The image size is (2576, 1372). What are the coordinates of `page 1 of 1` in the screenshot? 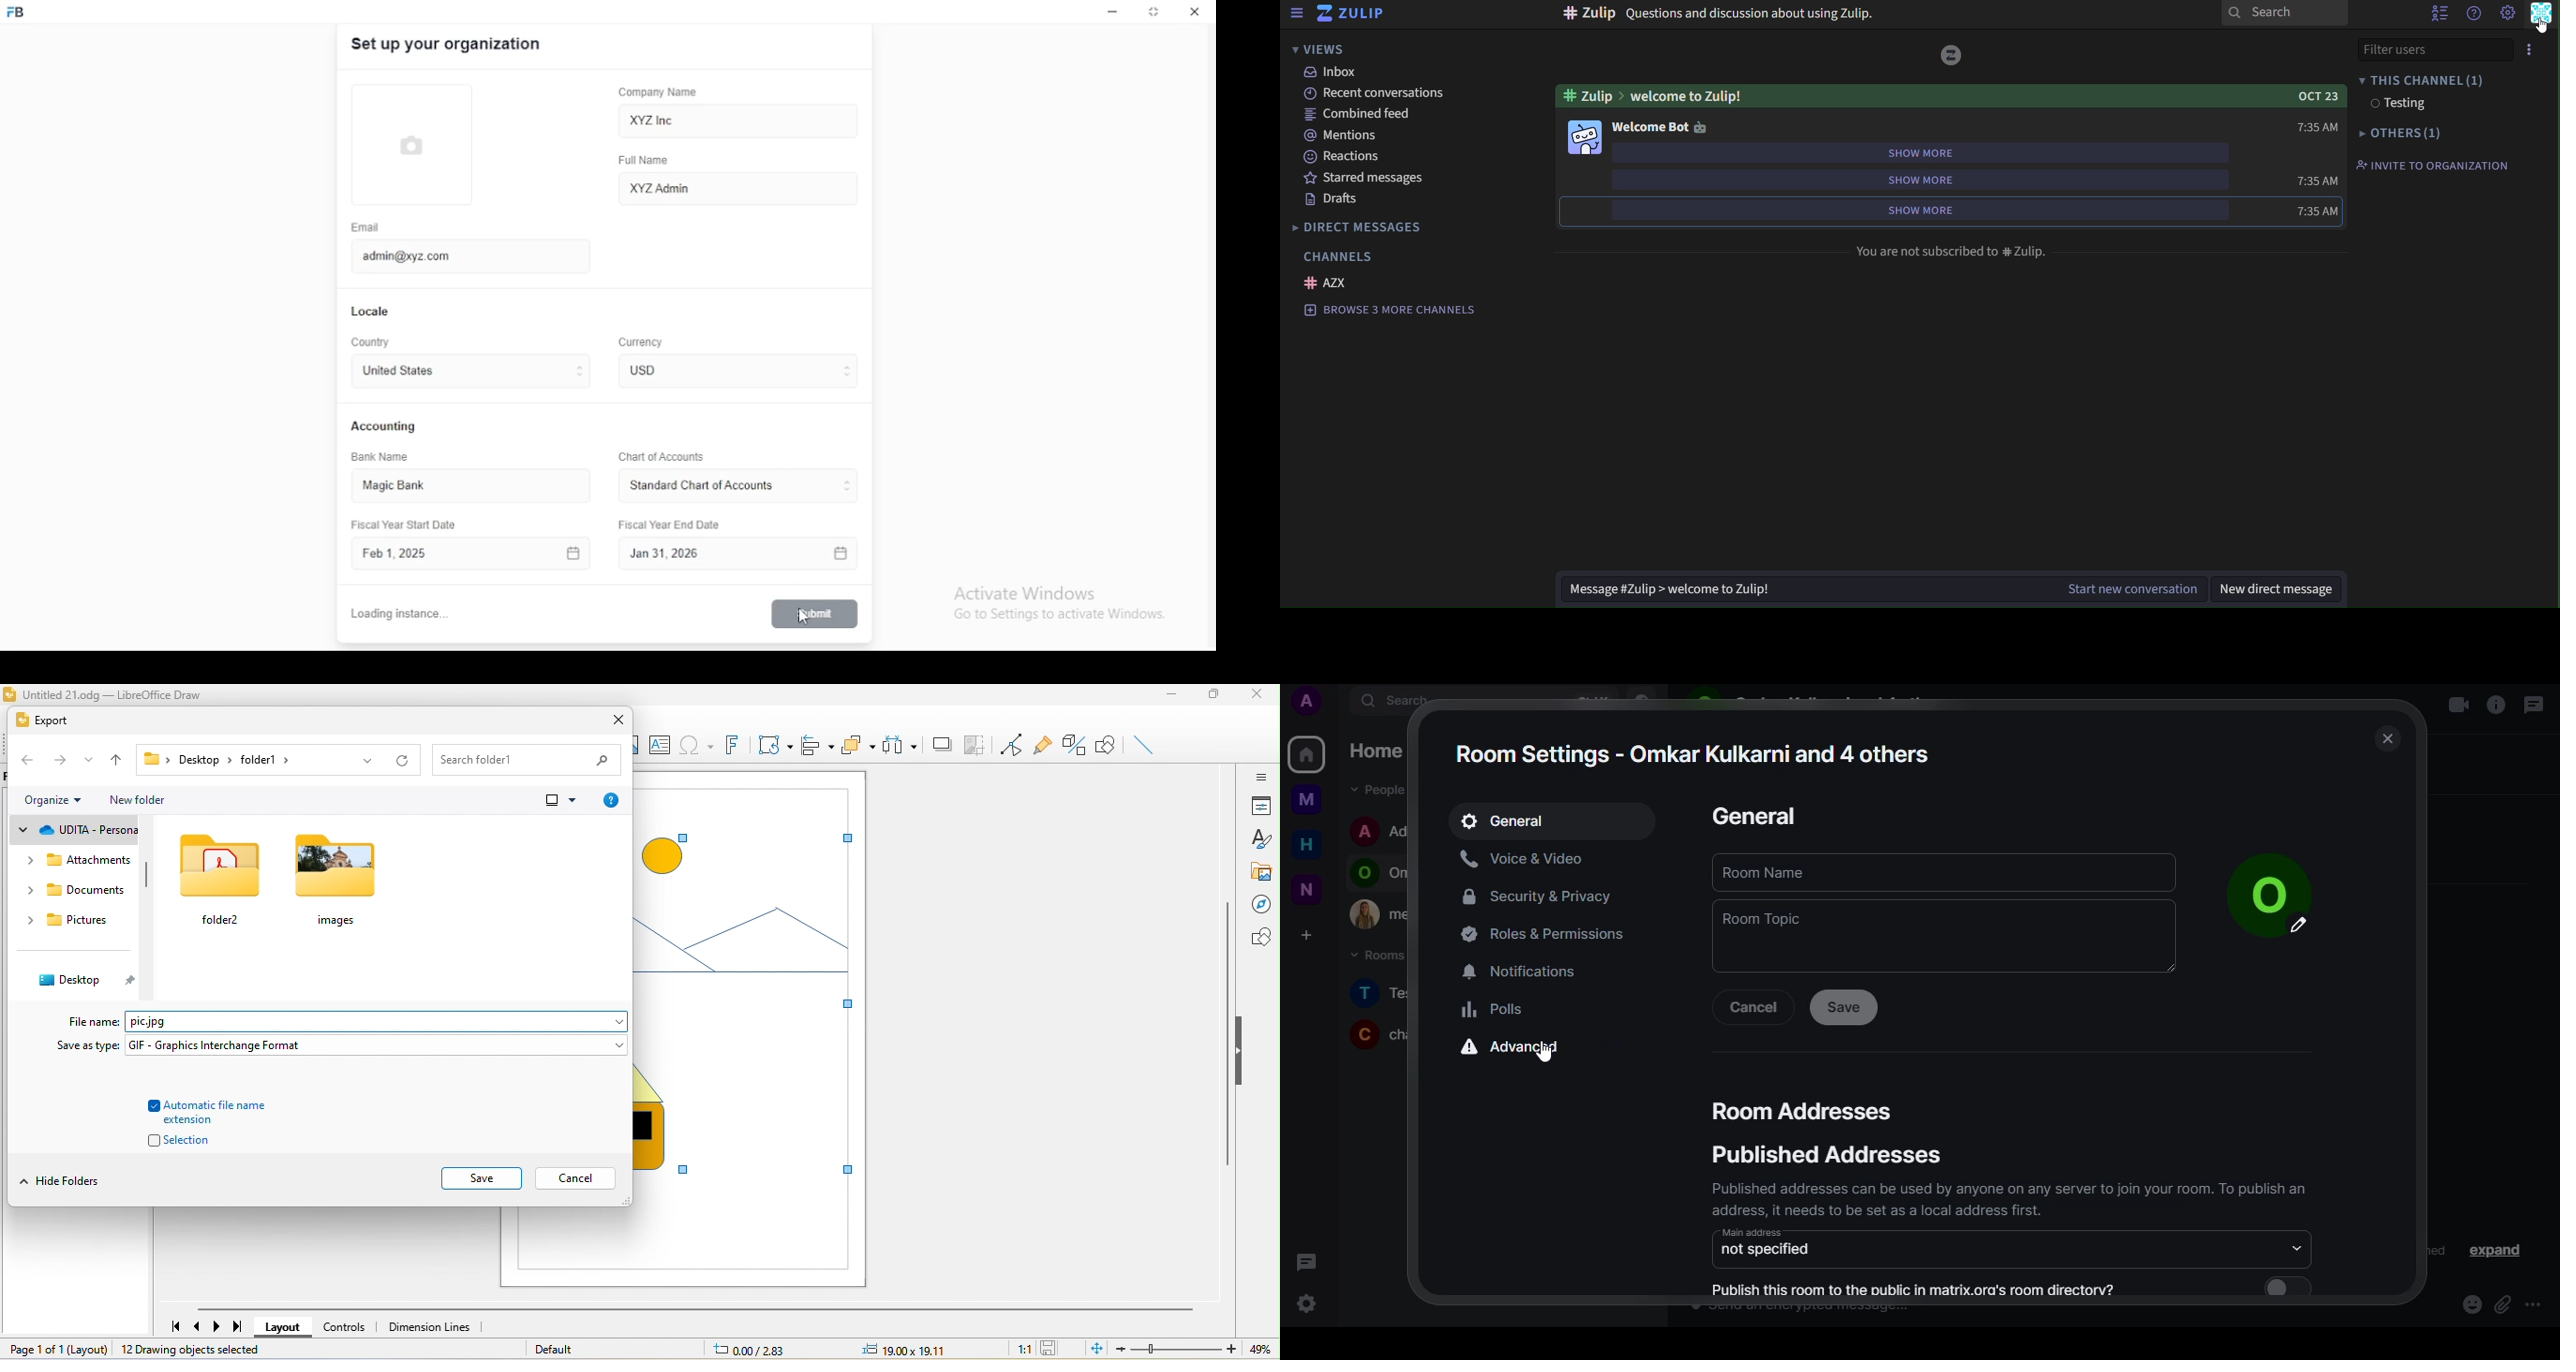 It's located at (56, 1348).